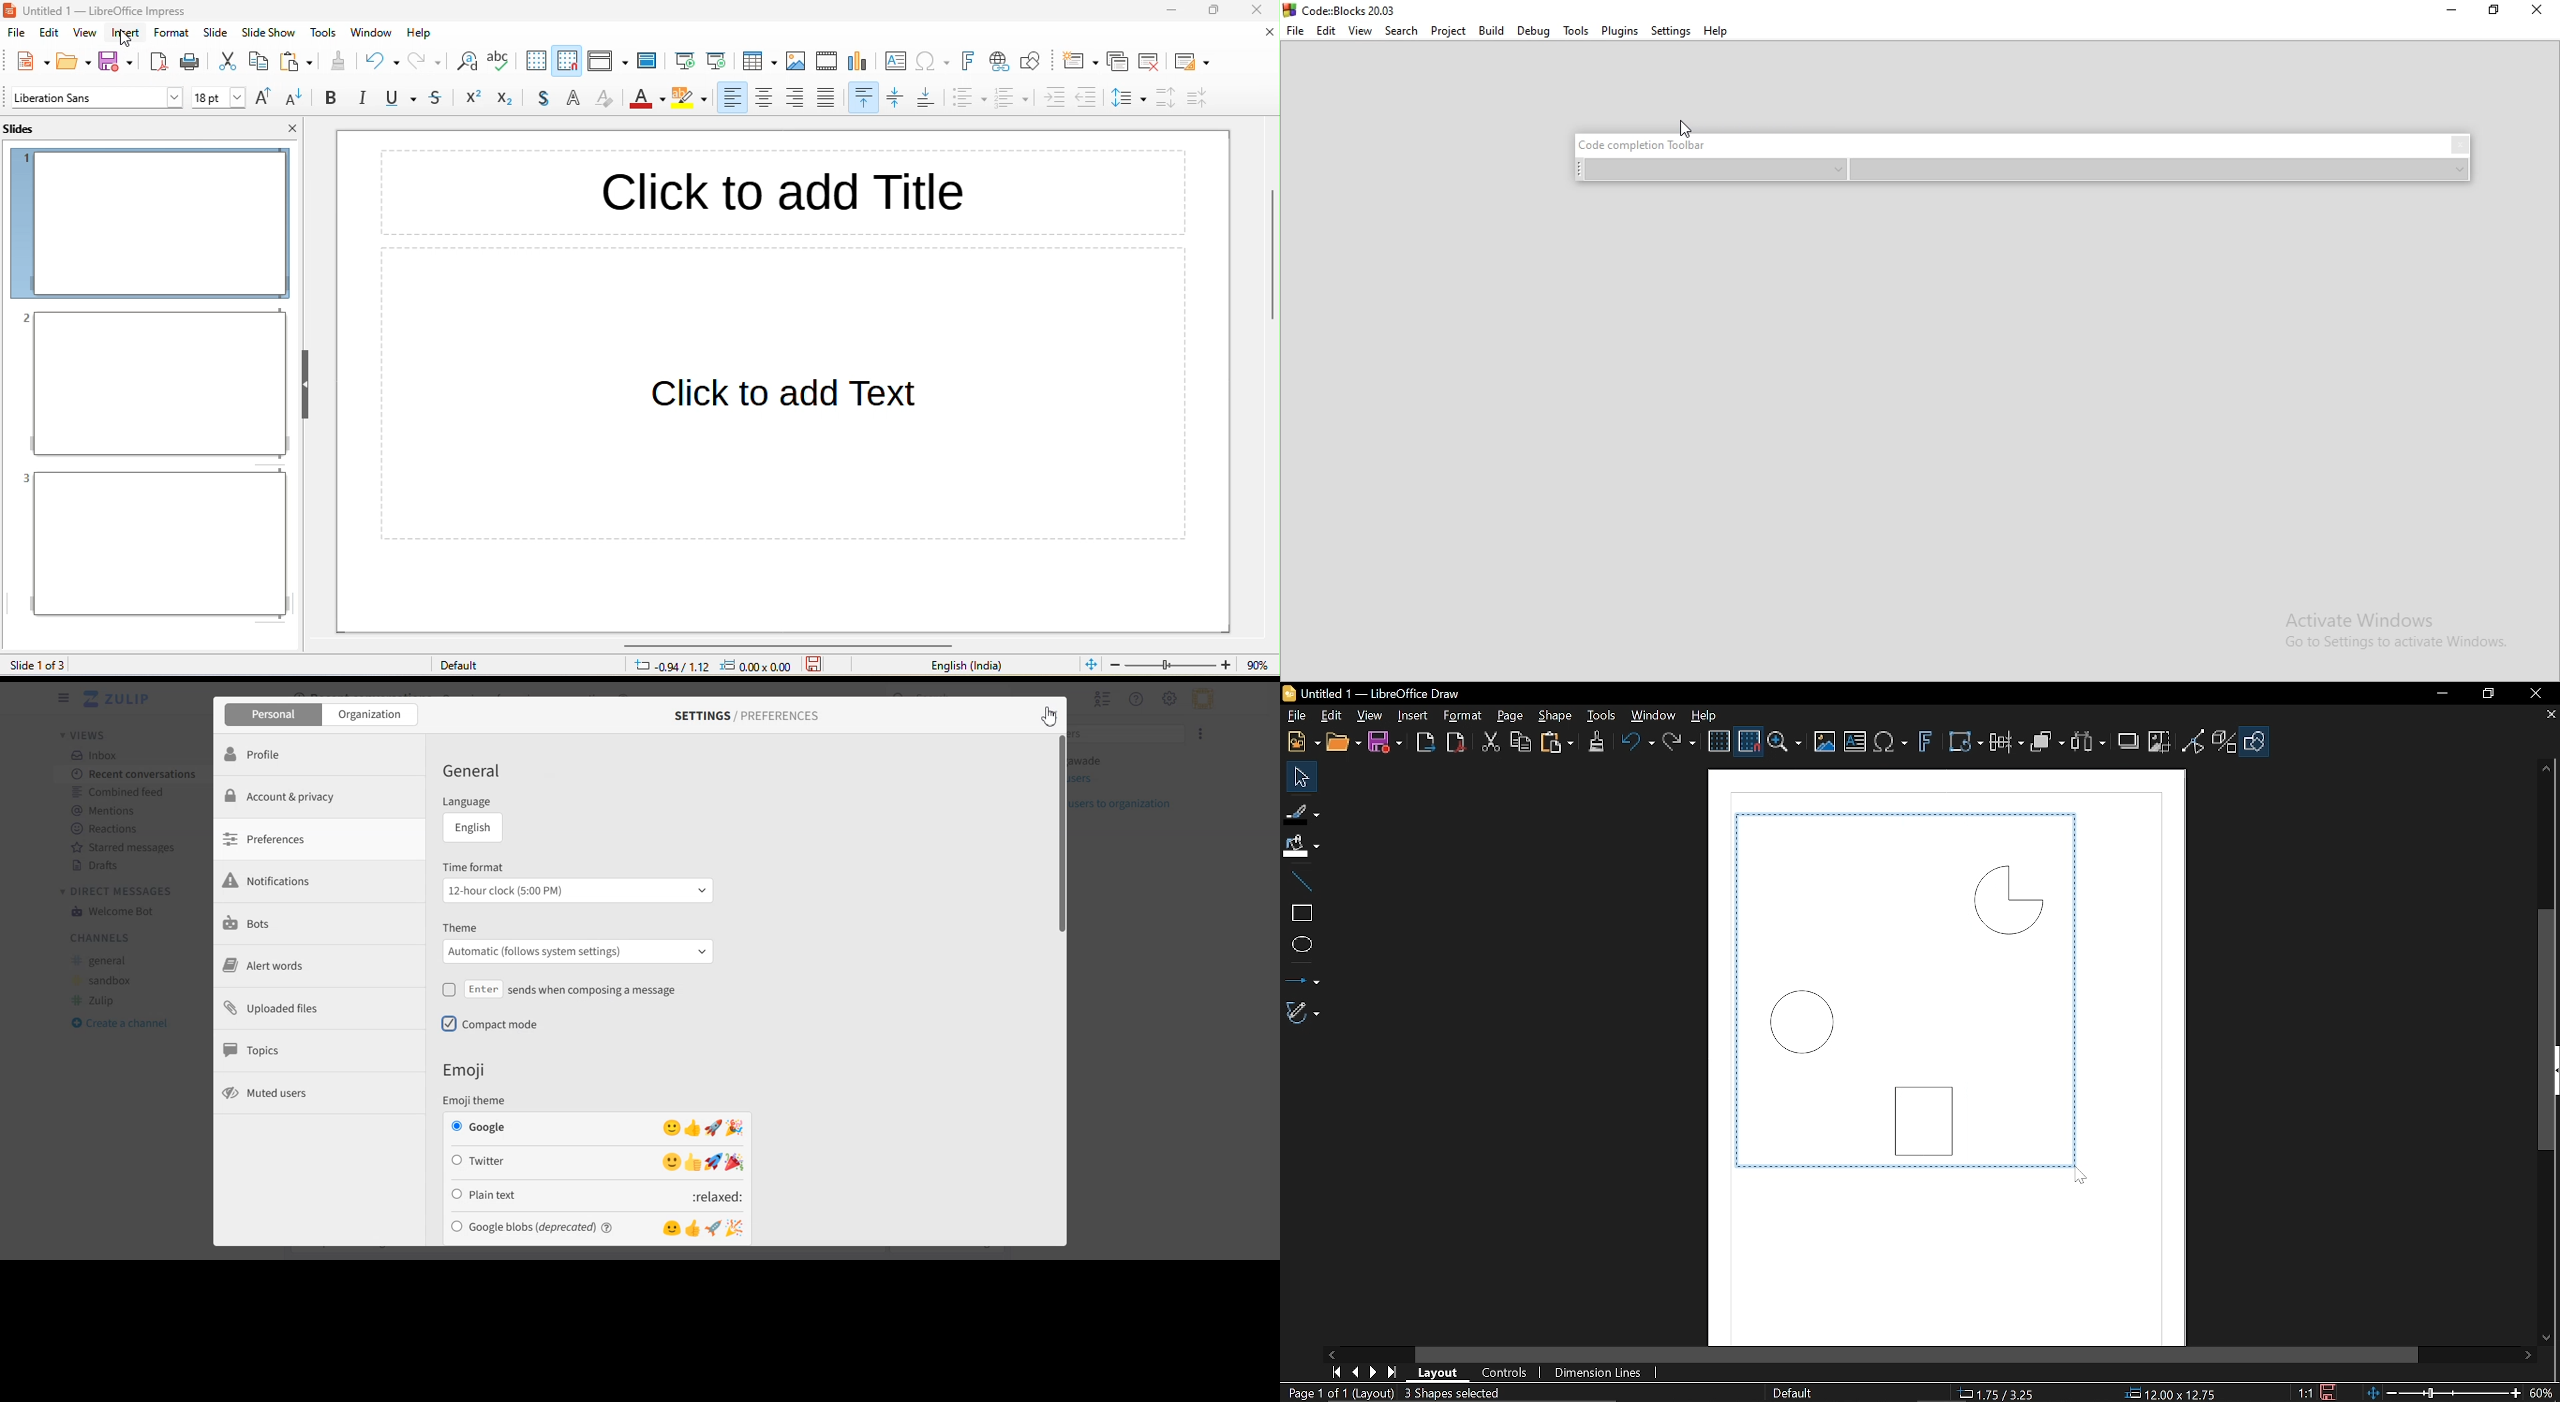  Describe the element at coordinates (815, 667) in the screenshot. I see `click to save the document` at that location.